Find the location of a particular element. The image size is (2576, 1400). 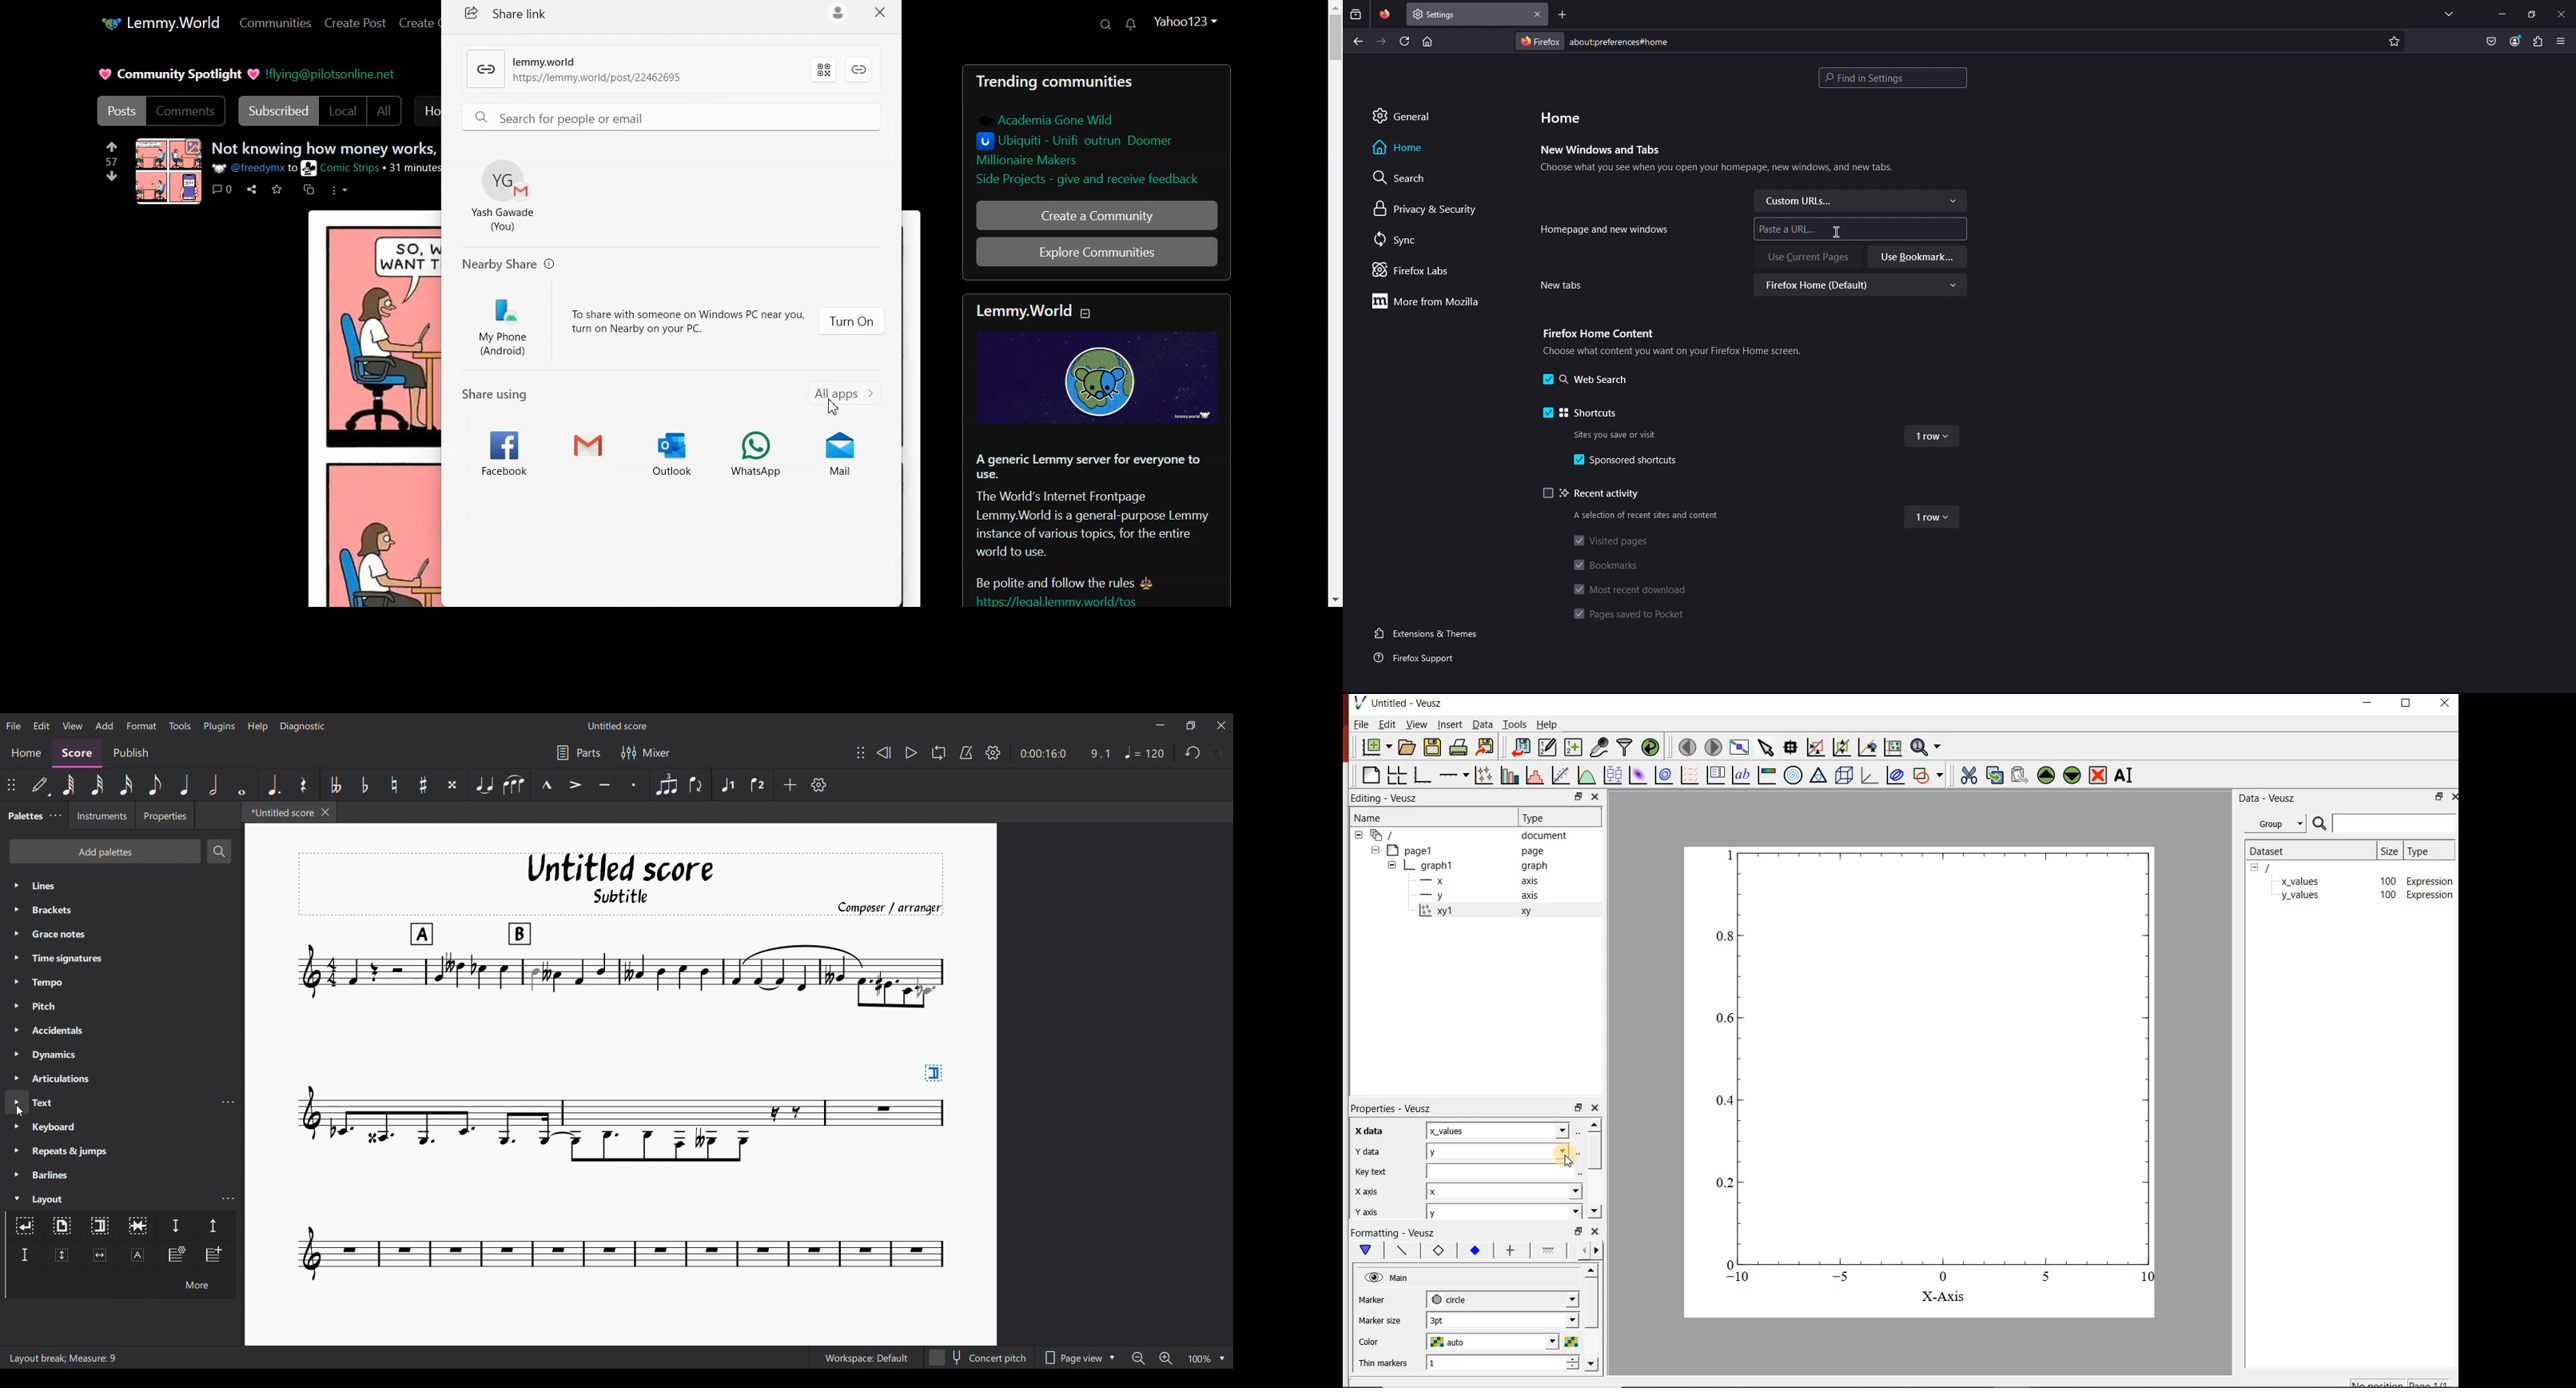

Create a Community is located at coordinates (1097, 215).